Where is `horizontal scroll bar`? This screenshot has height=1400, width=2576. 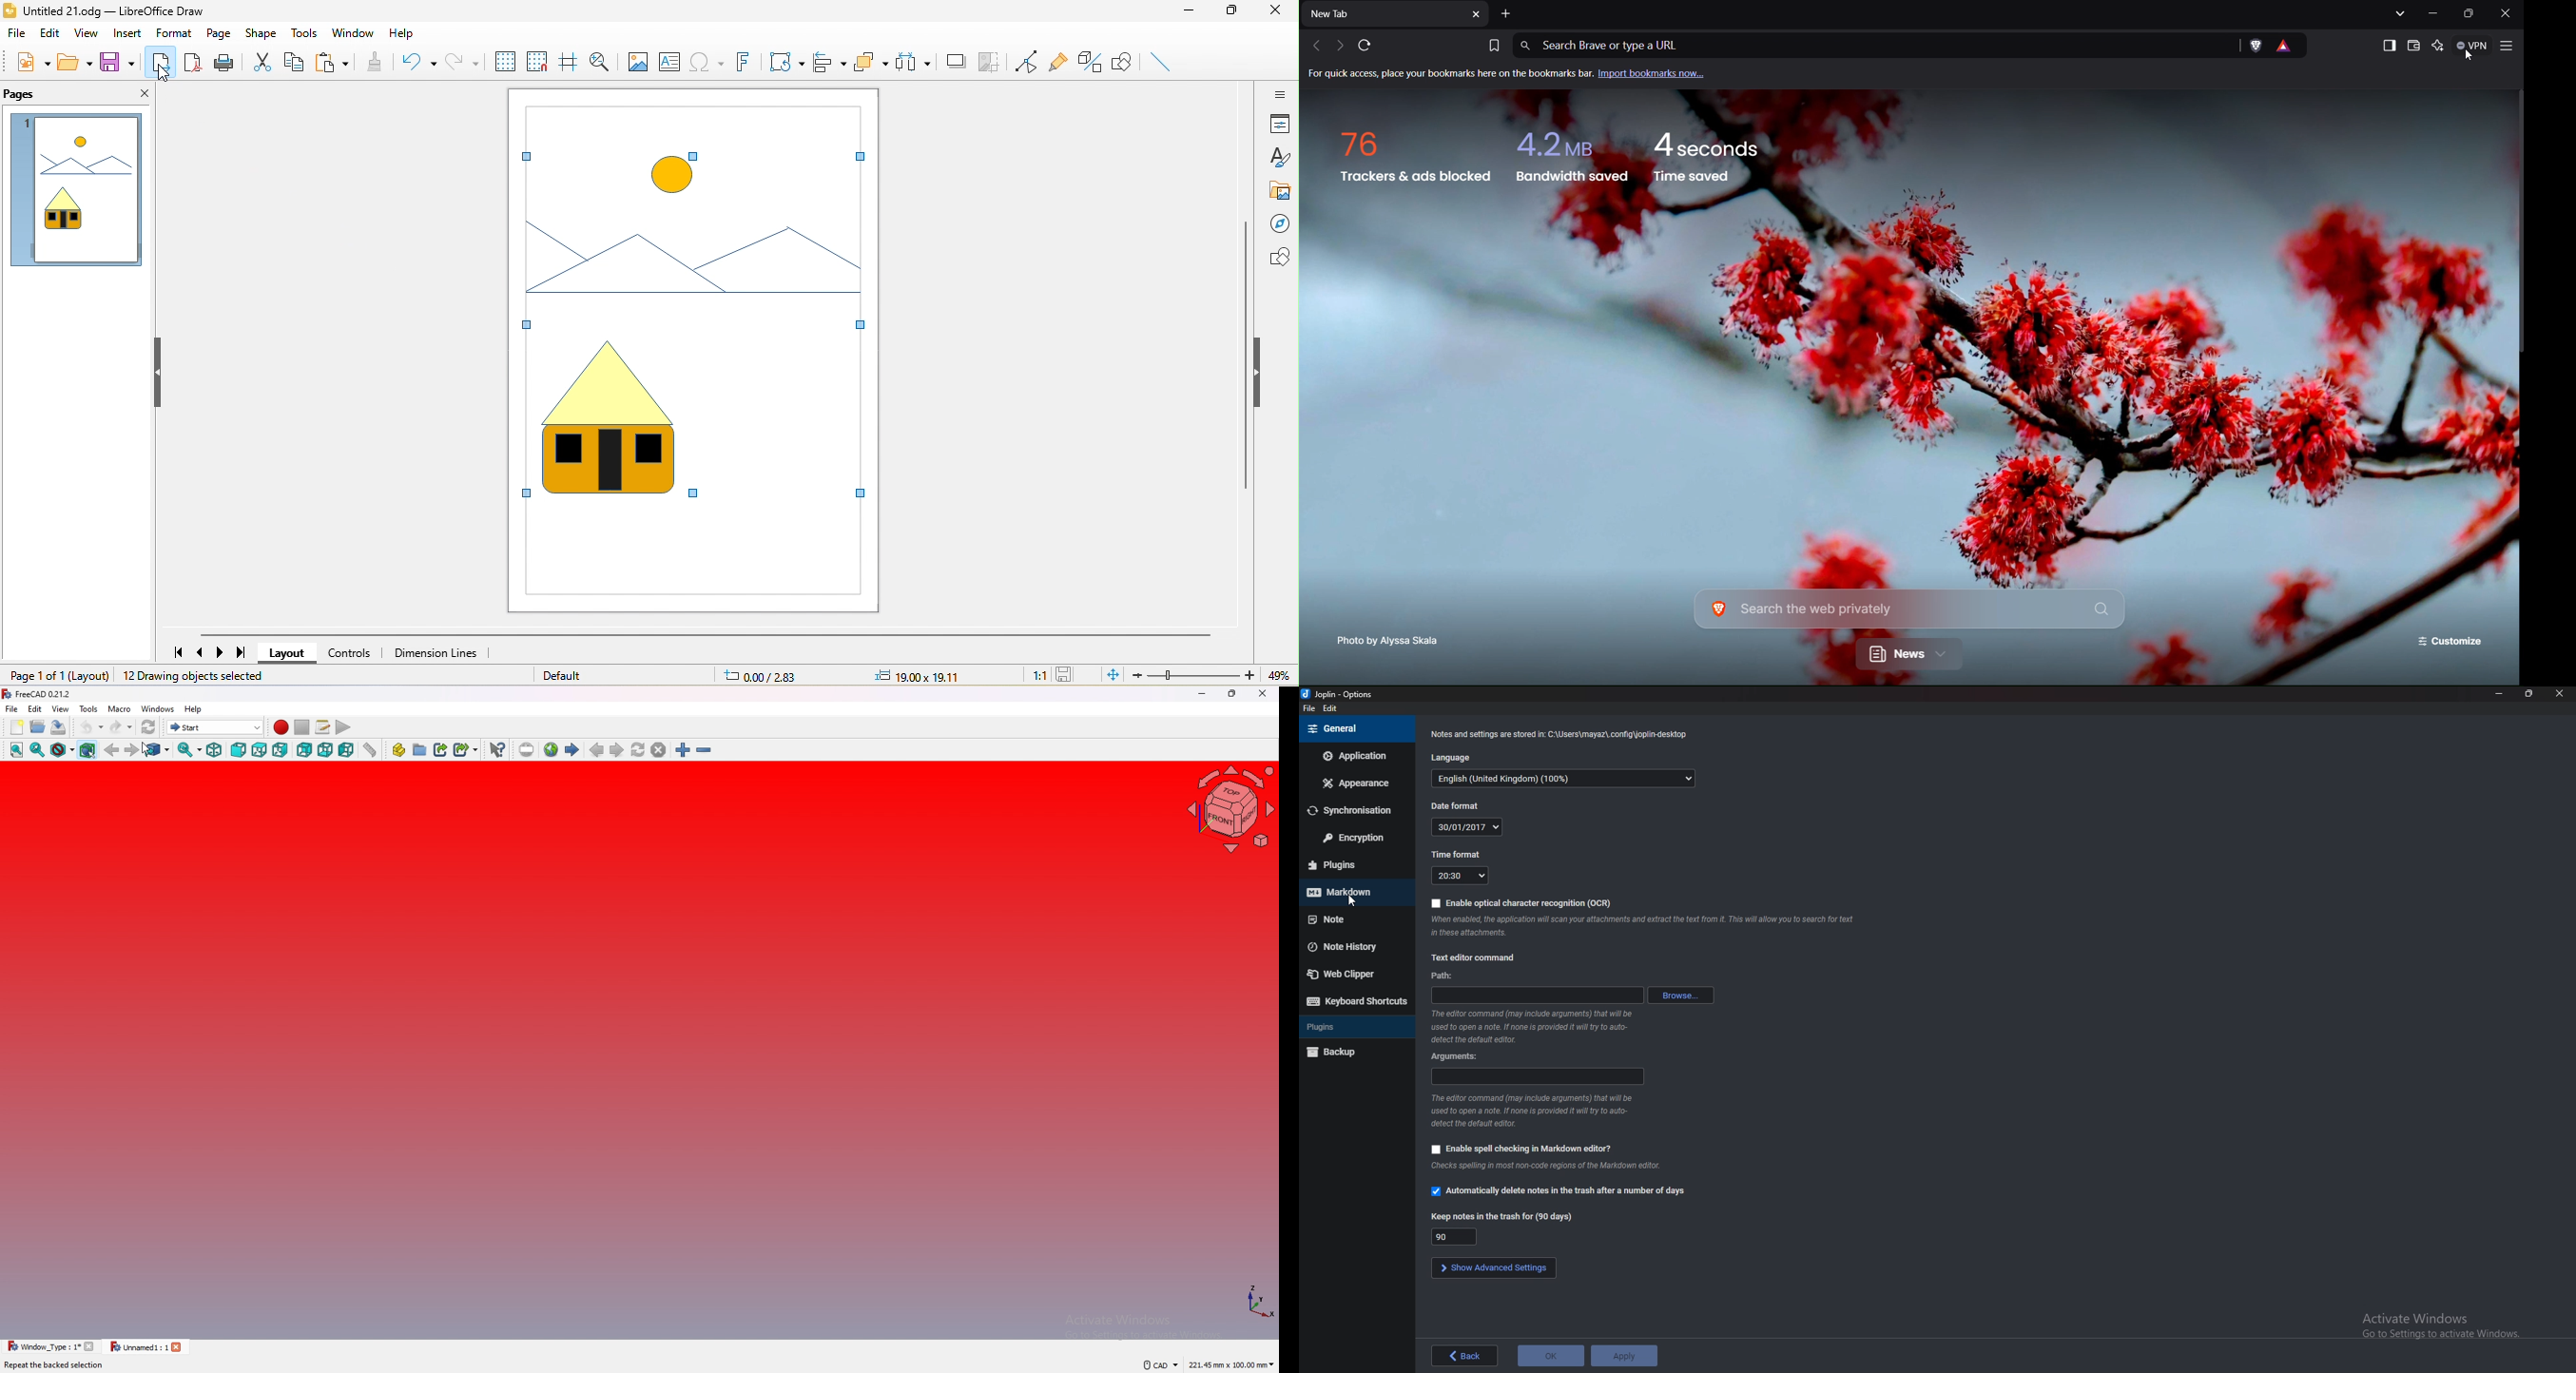
horizontal scroll bar is located at coordinates (704, 635).